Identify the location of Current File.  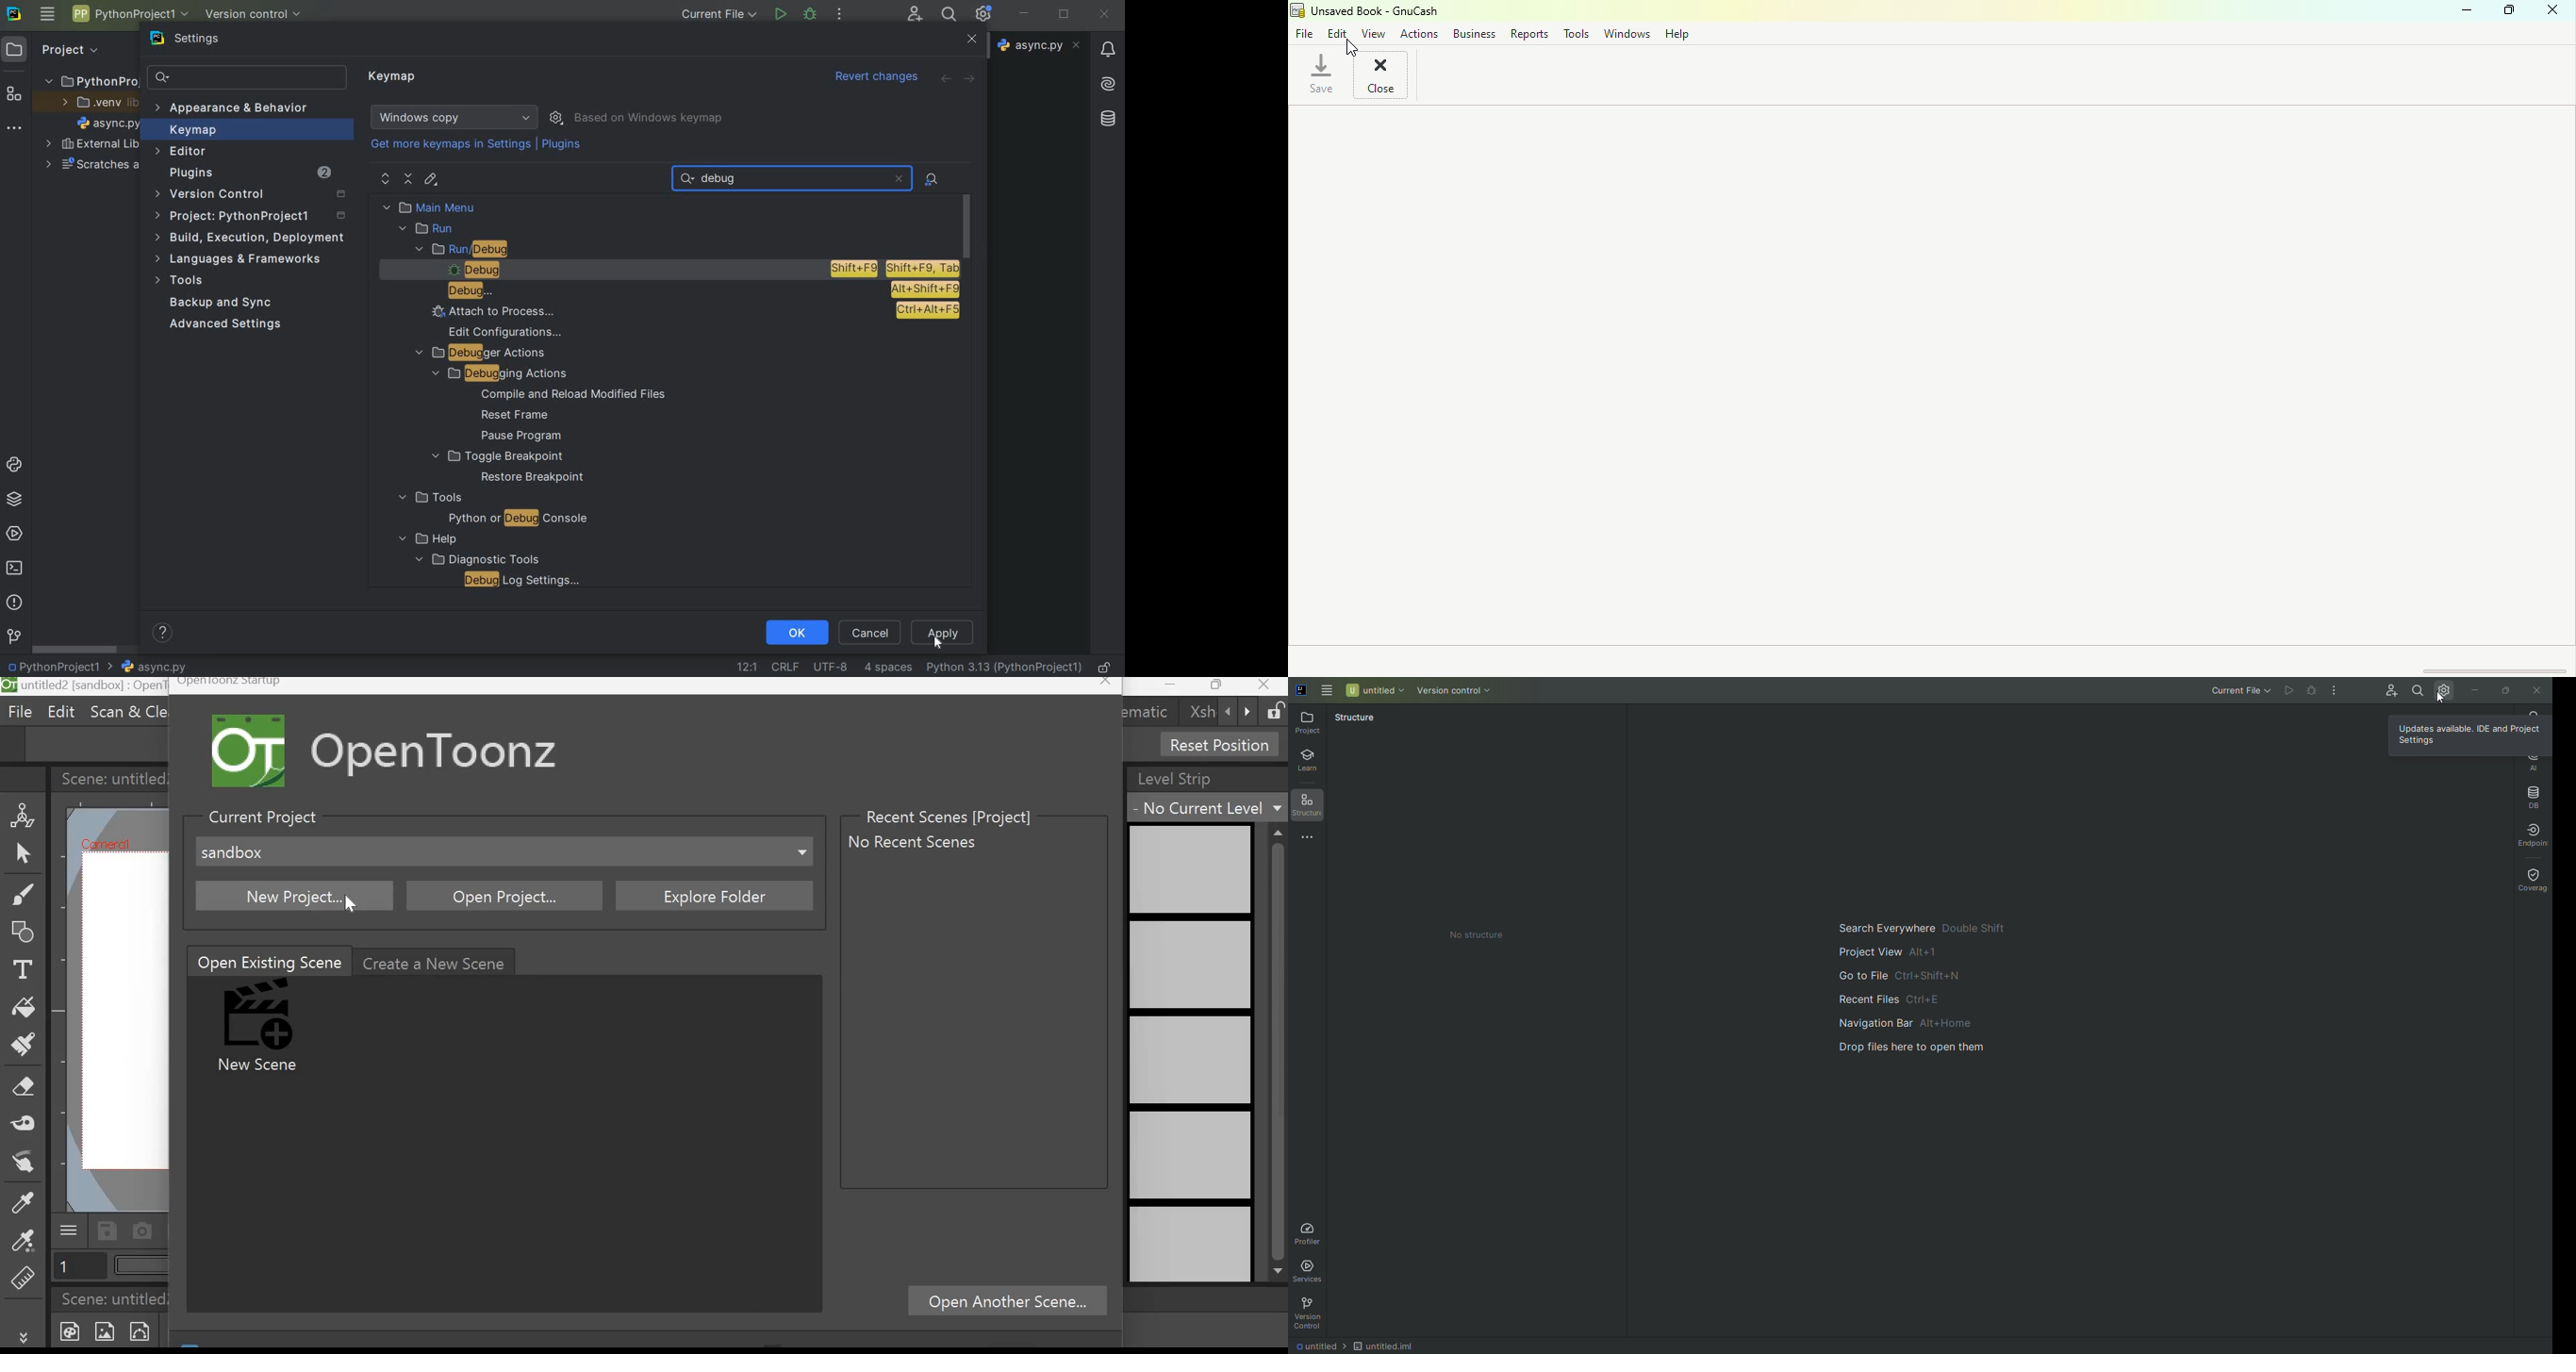
(2229, 691).